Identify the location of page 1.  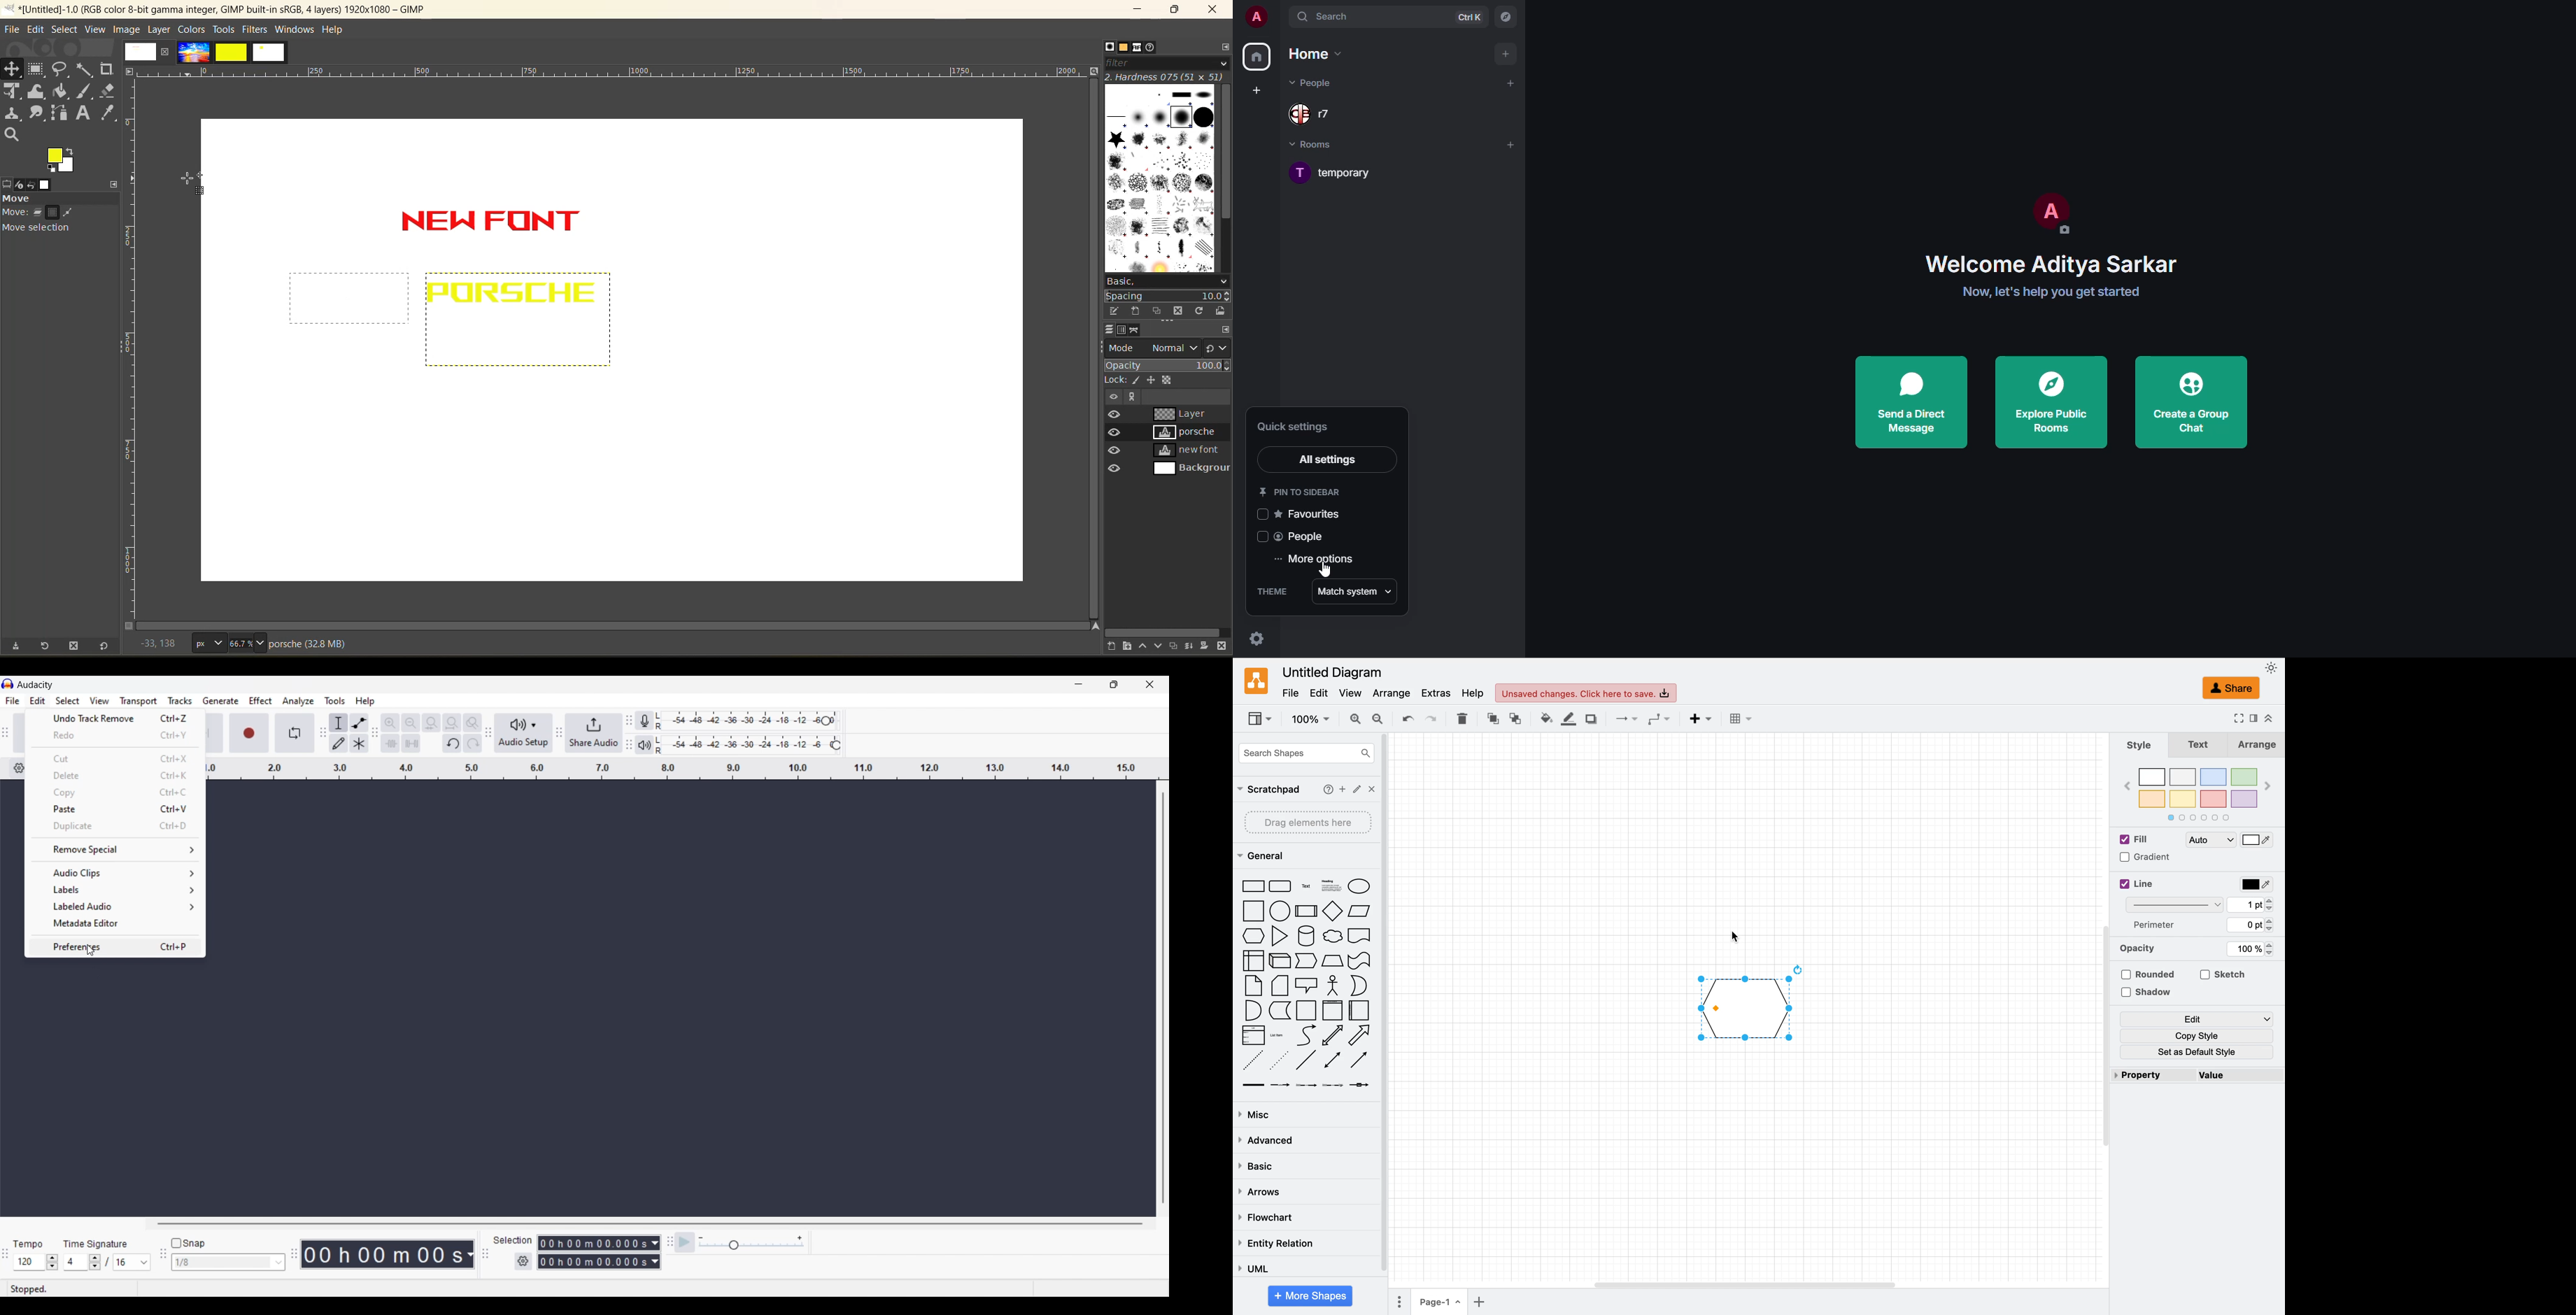
(1438, 1302).